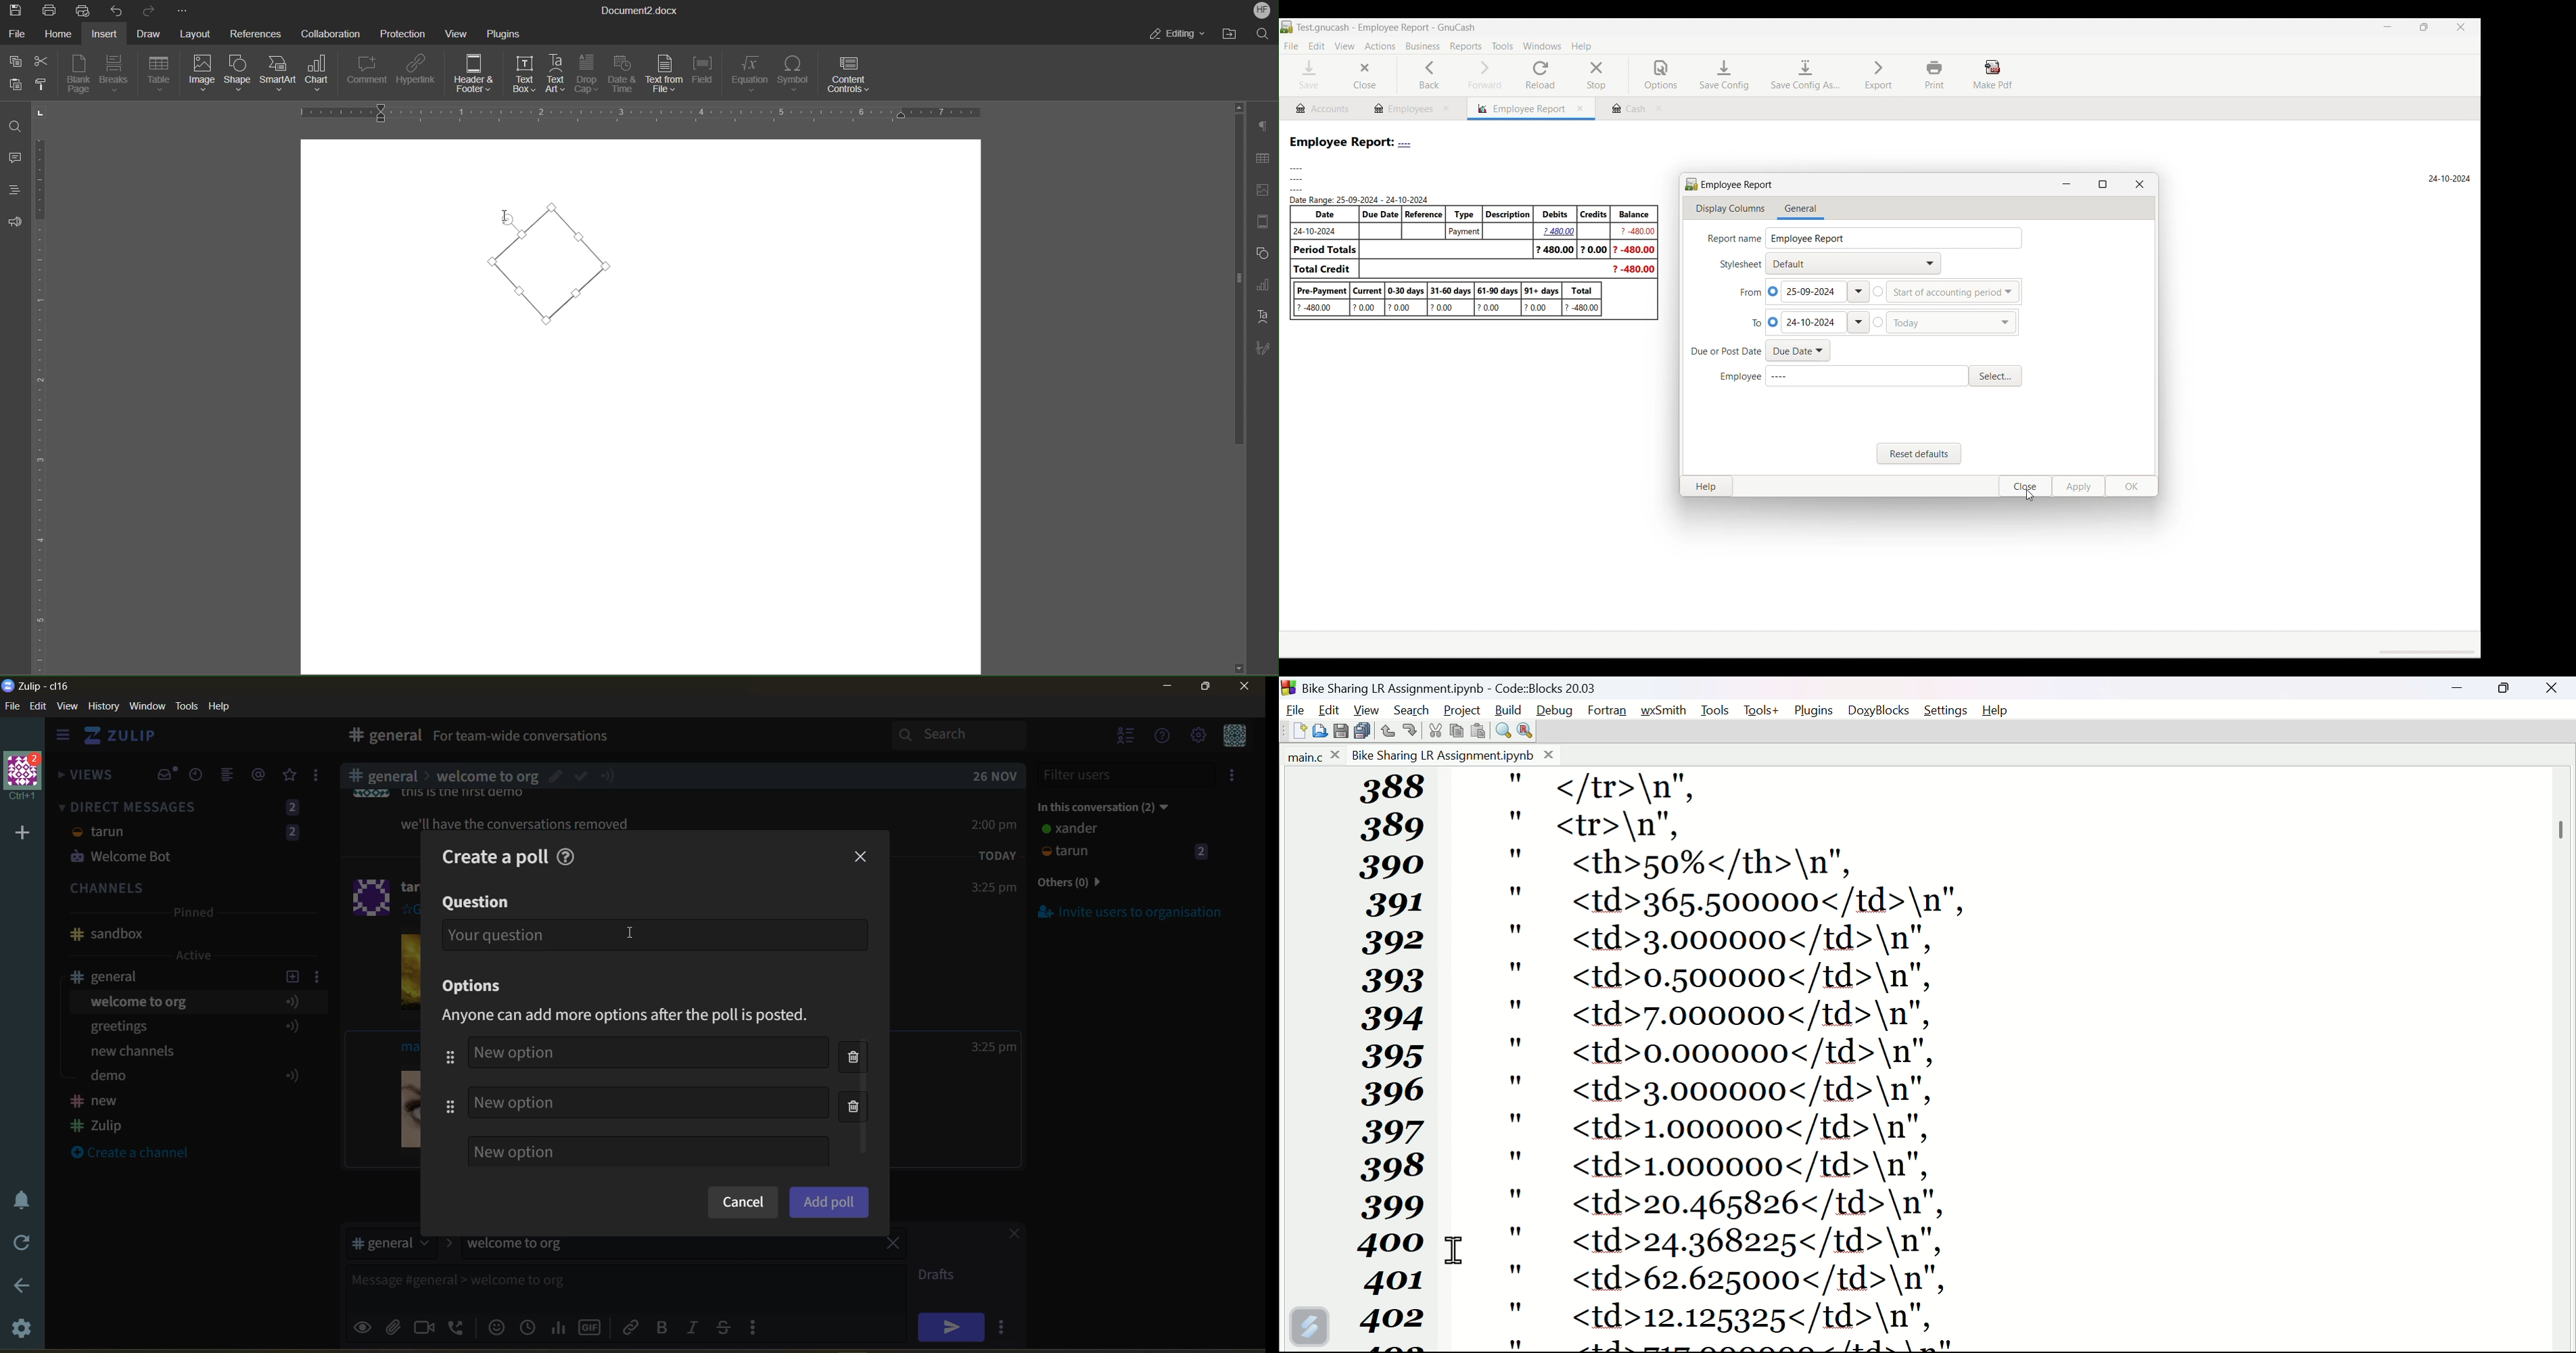 The image size is (2576, 1372). I want to click on Close, so click(2552, 694).